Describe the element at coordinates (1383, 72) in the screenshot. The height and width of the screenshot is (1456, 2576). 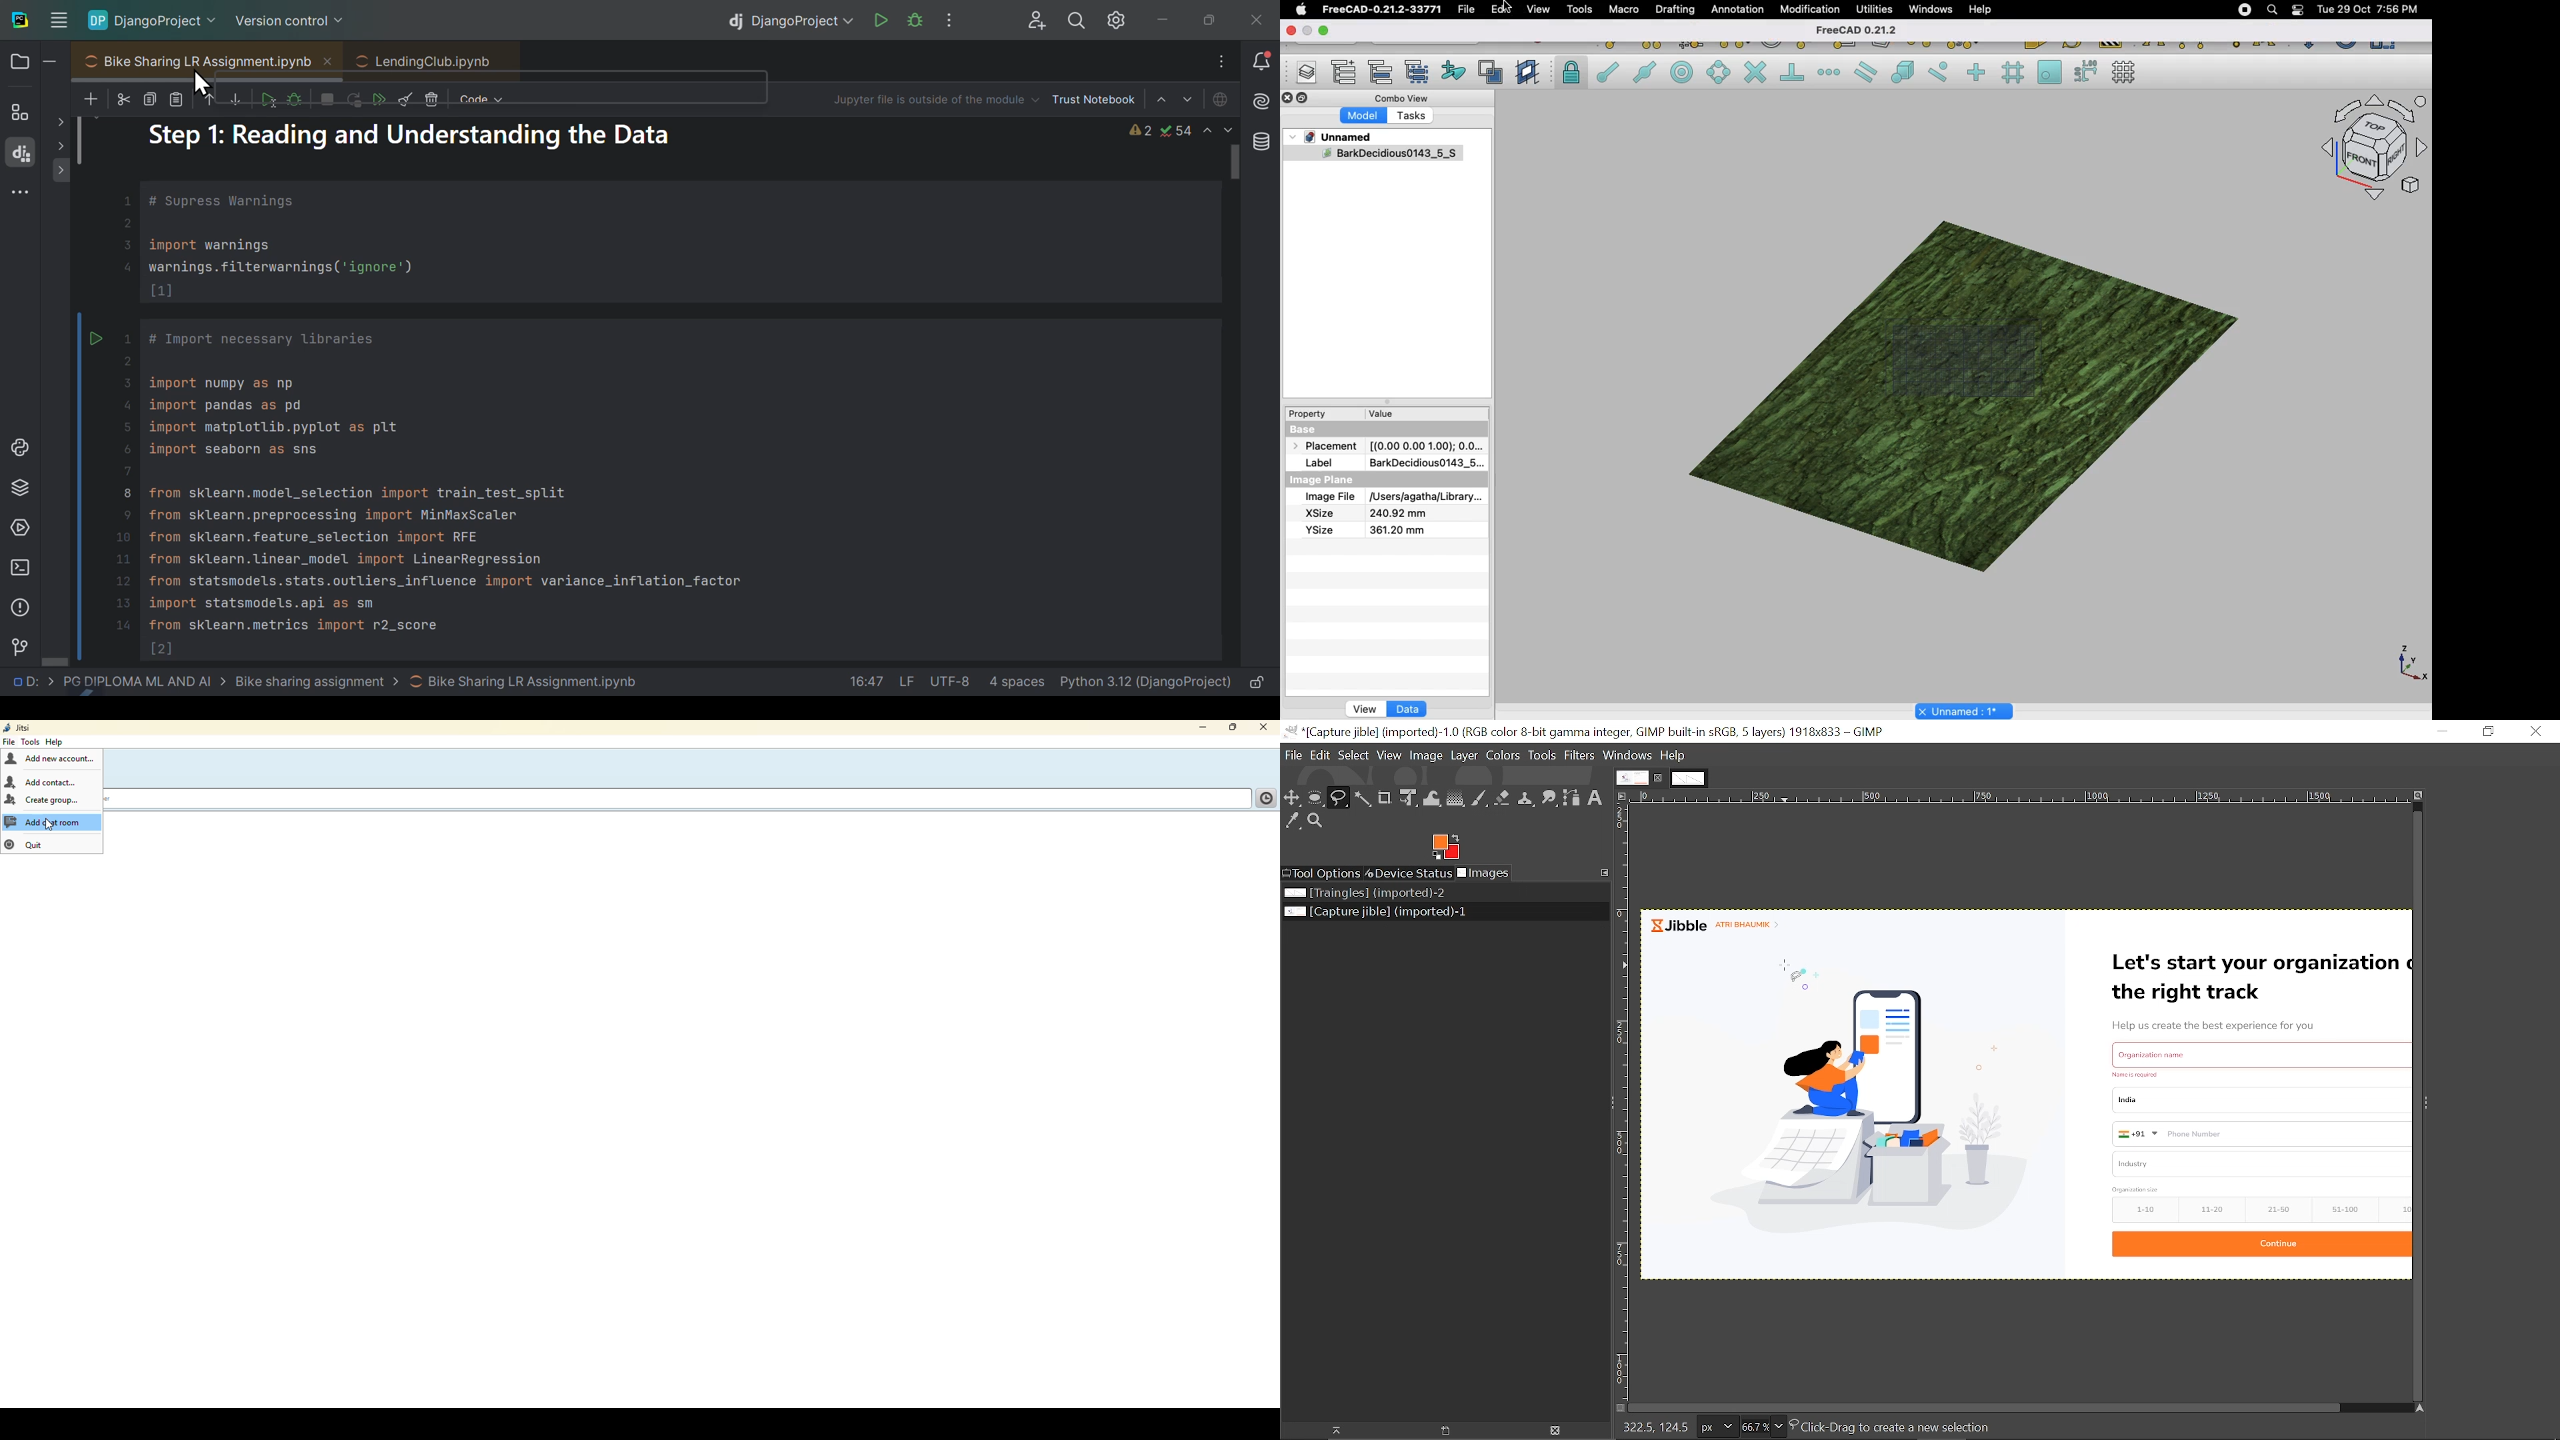
I see `Move to group` at that location.